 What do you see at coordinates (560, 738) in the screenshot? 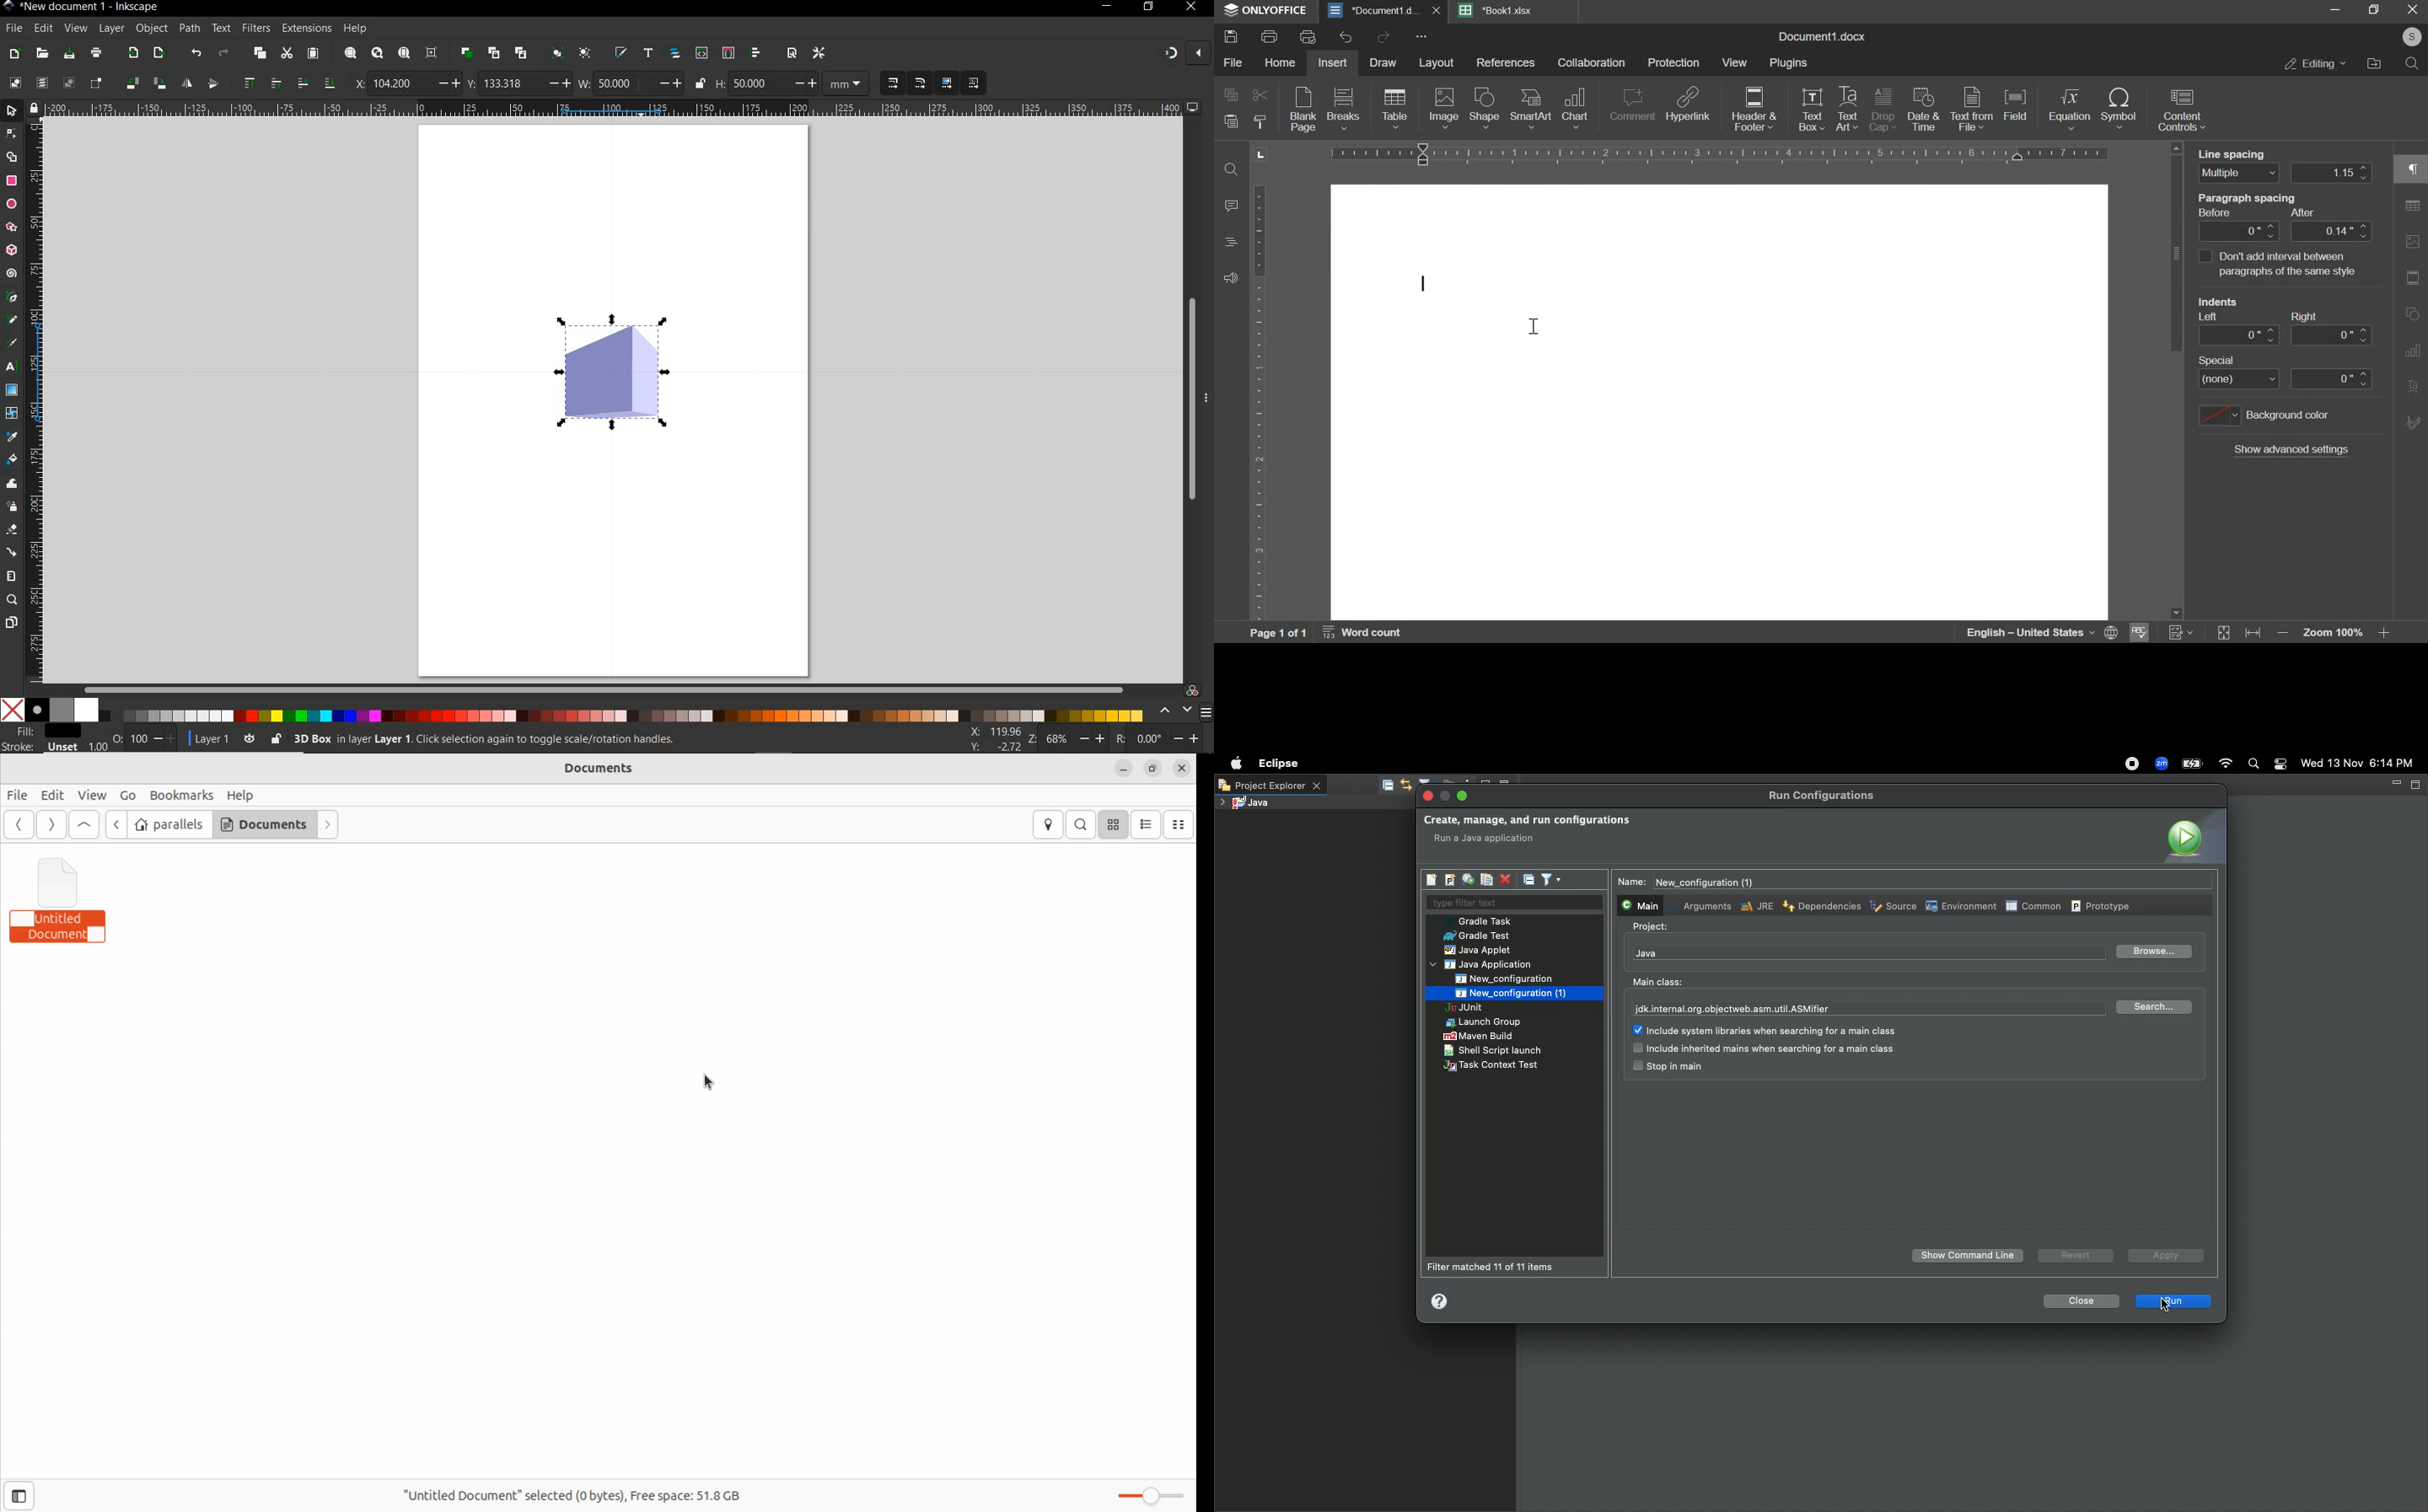
I see `no objects selected` at bounding box center [560, 738].